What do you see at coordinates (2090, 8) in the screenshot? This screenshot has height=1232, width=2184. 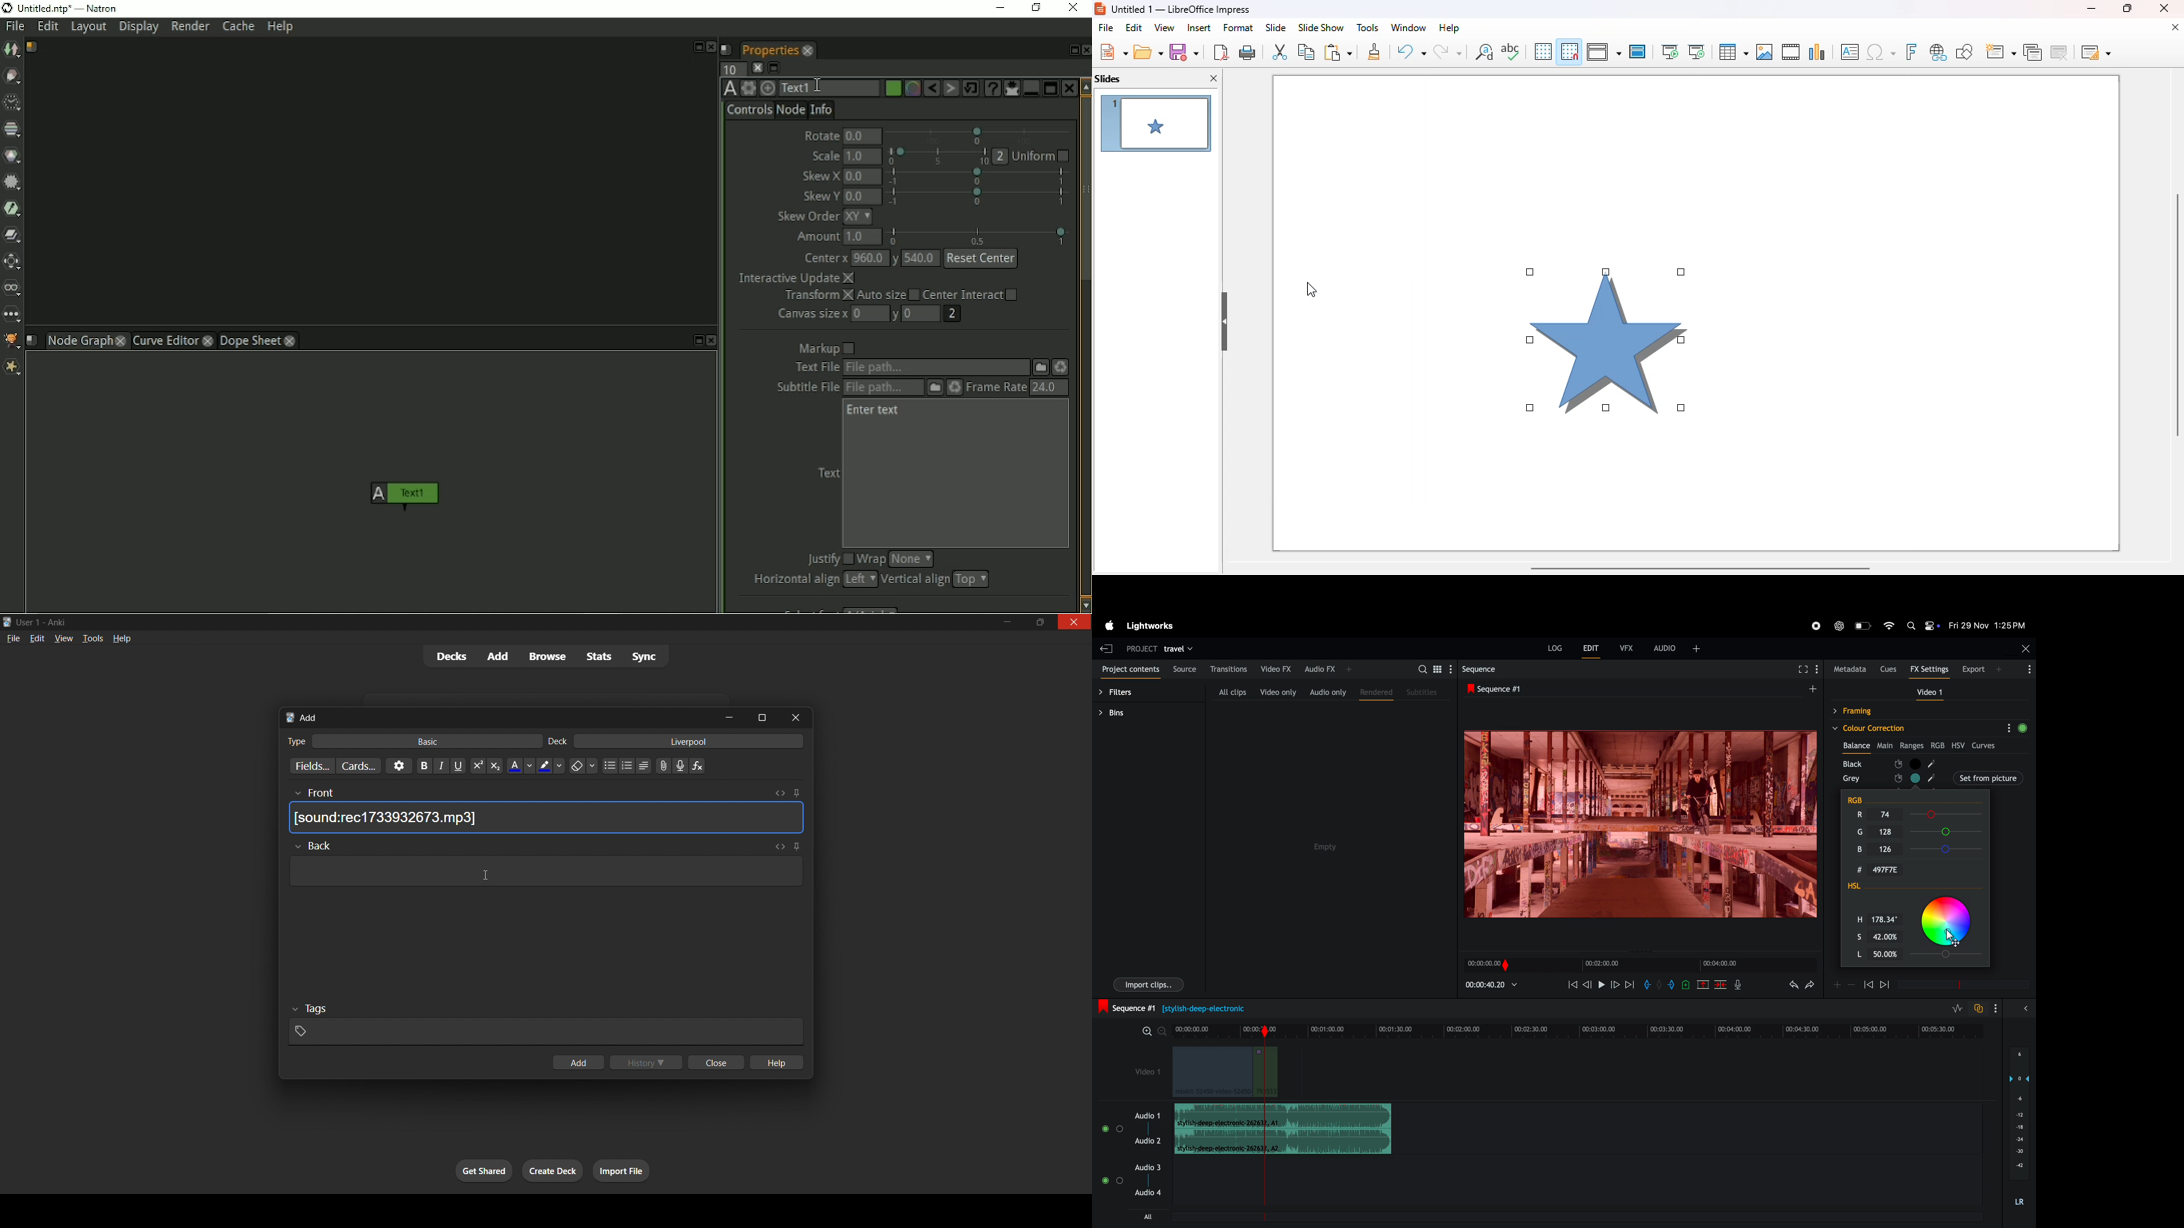 I see `minimize` at bounding box center [2090, 8].